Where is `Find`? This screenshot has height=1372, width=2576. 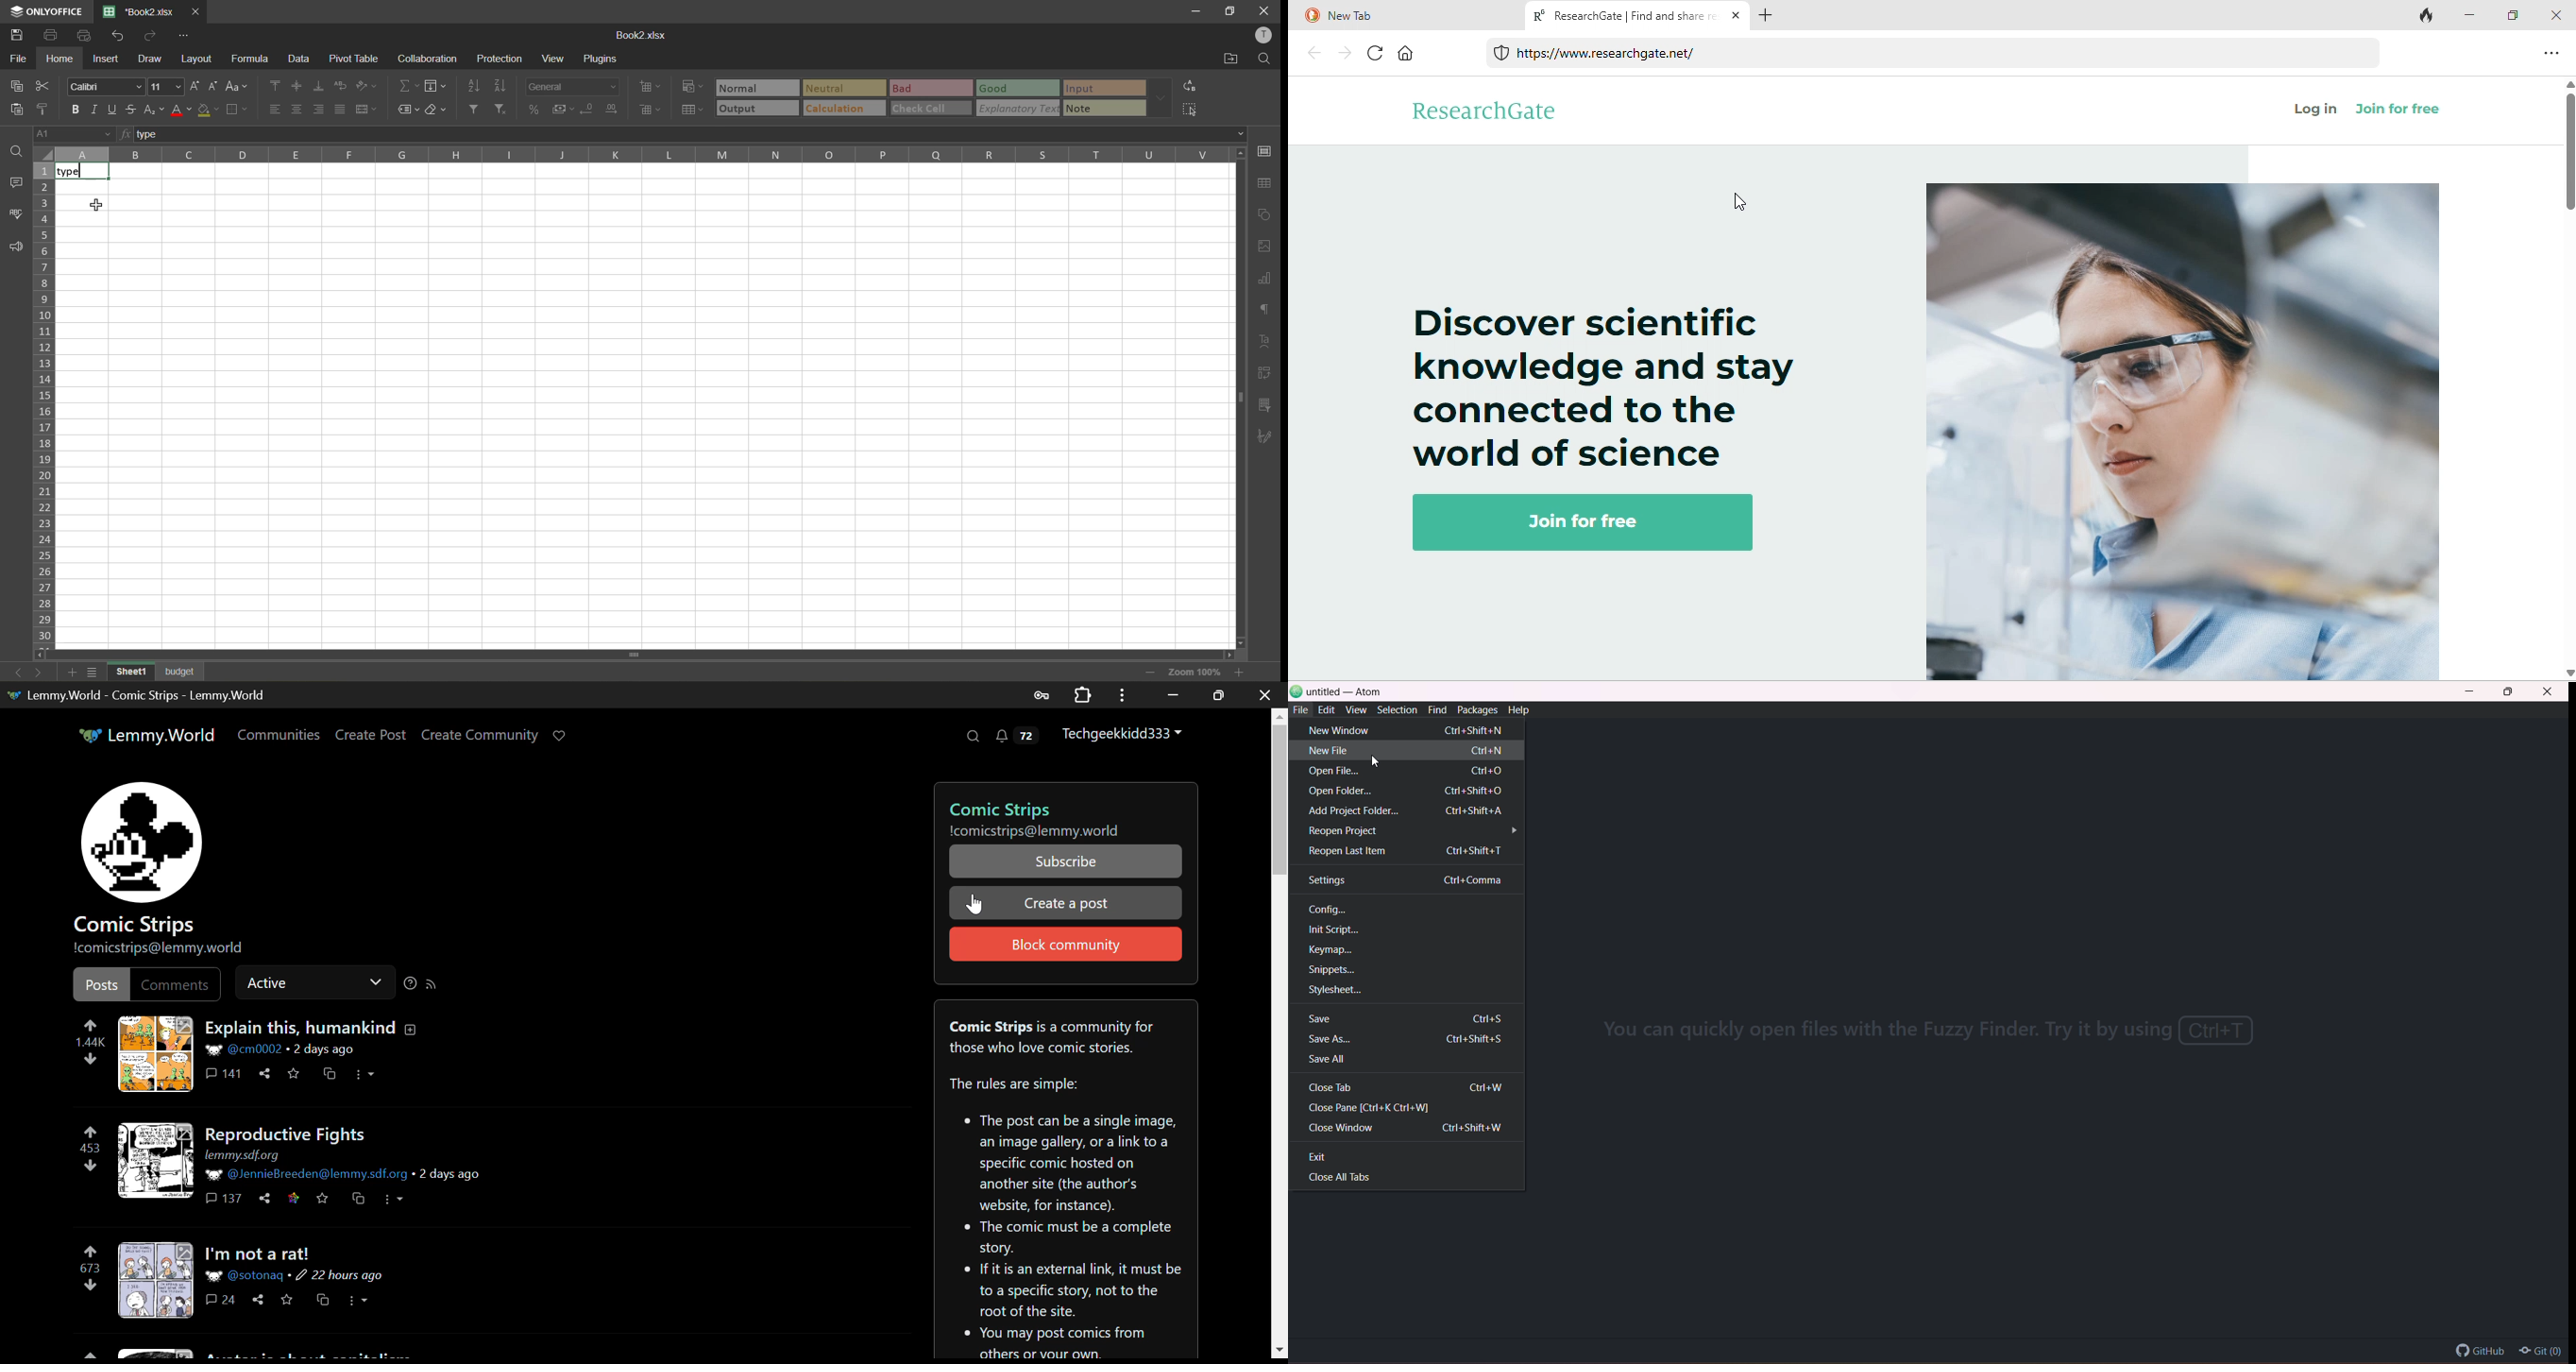 Find is located at coordinates (1438, 709).